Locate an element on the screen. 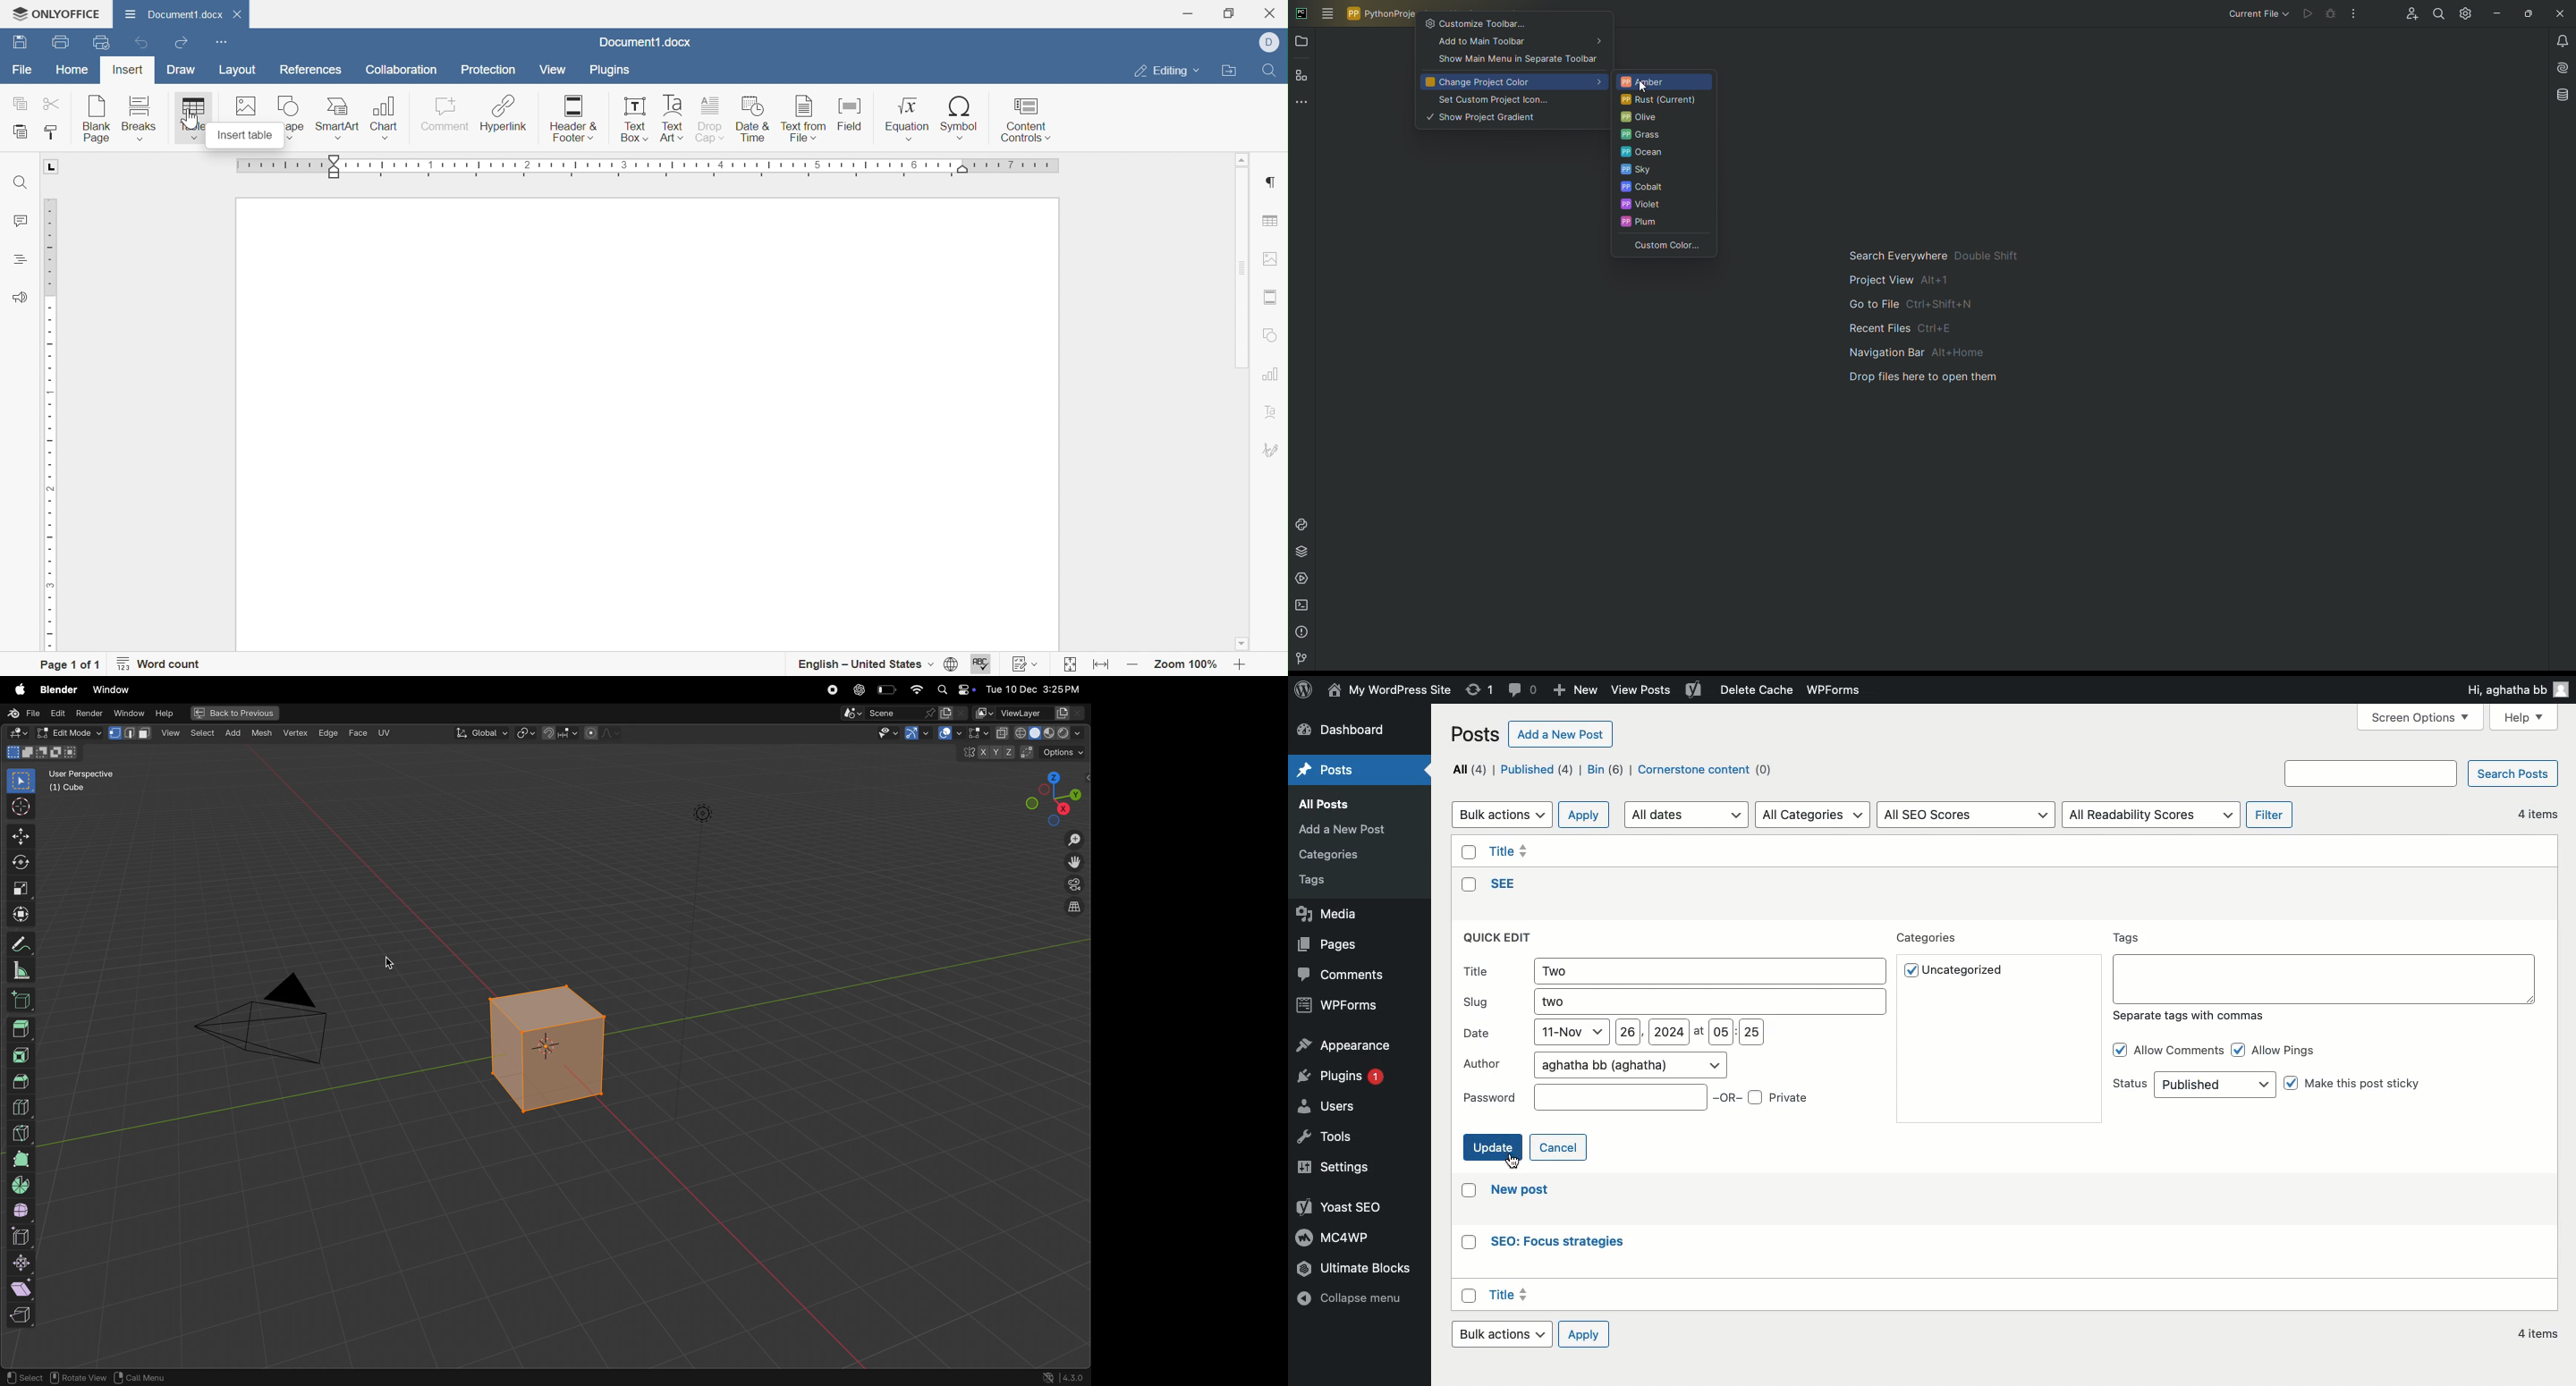 Image resolution: width=2576 pixels, height=1400 pixels. Cobalt is located at coordinates (1663, 188).